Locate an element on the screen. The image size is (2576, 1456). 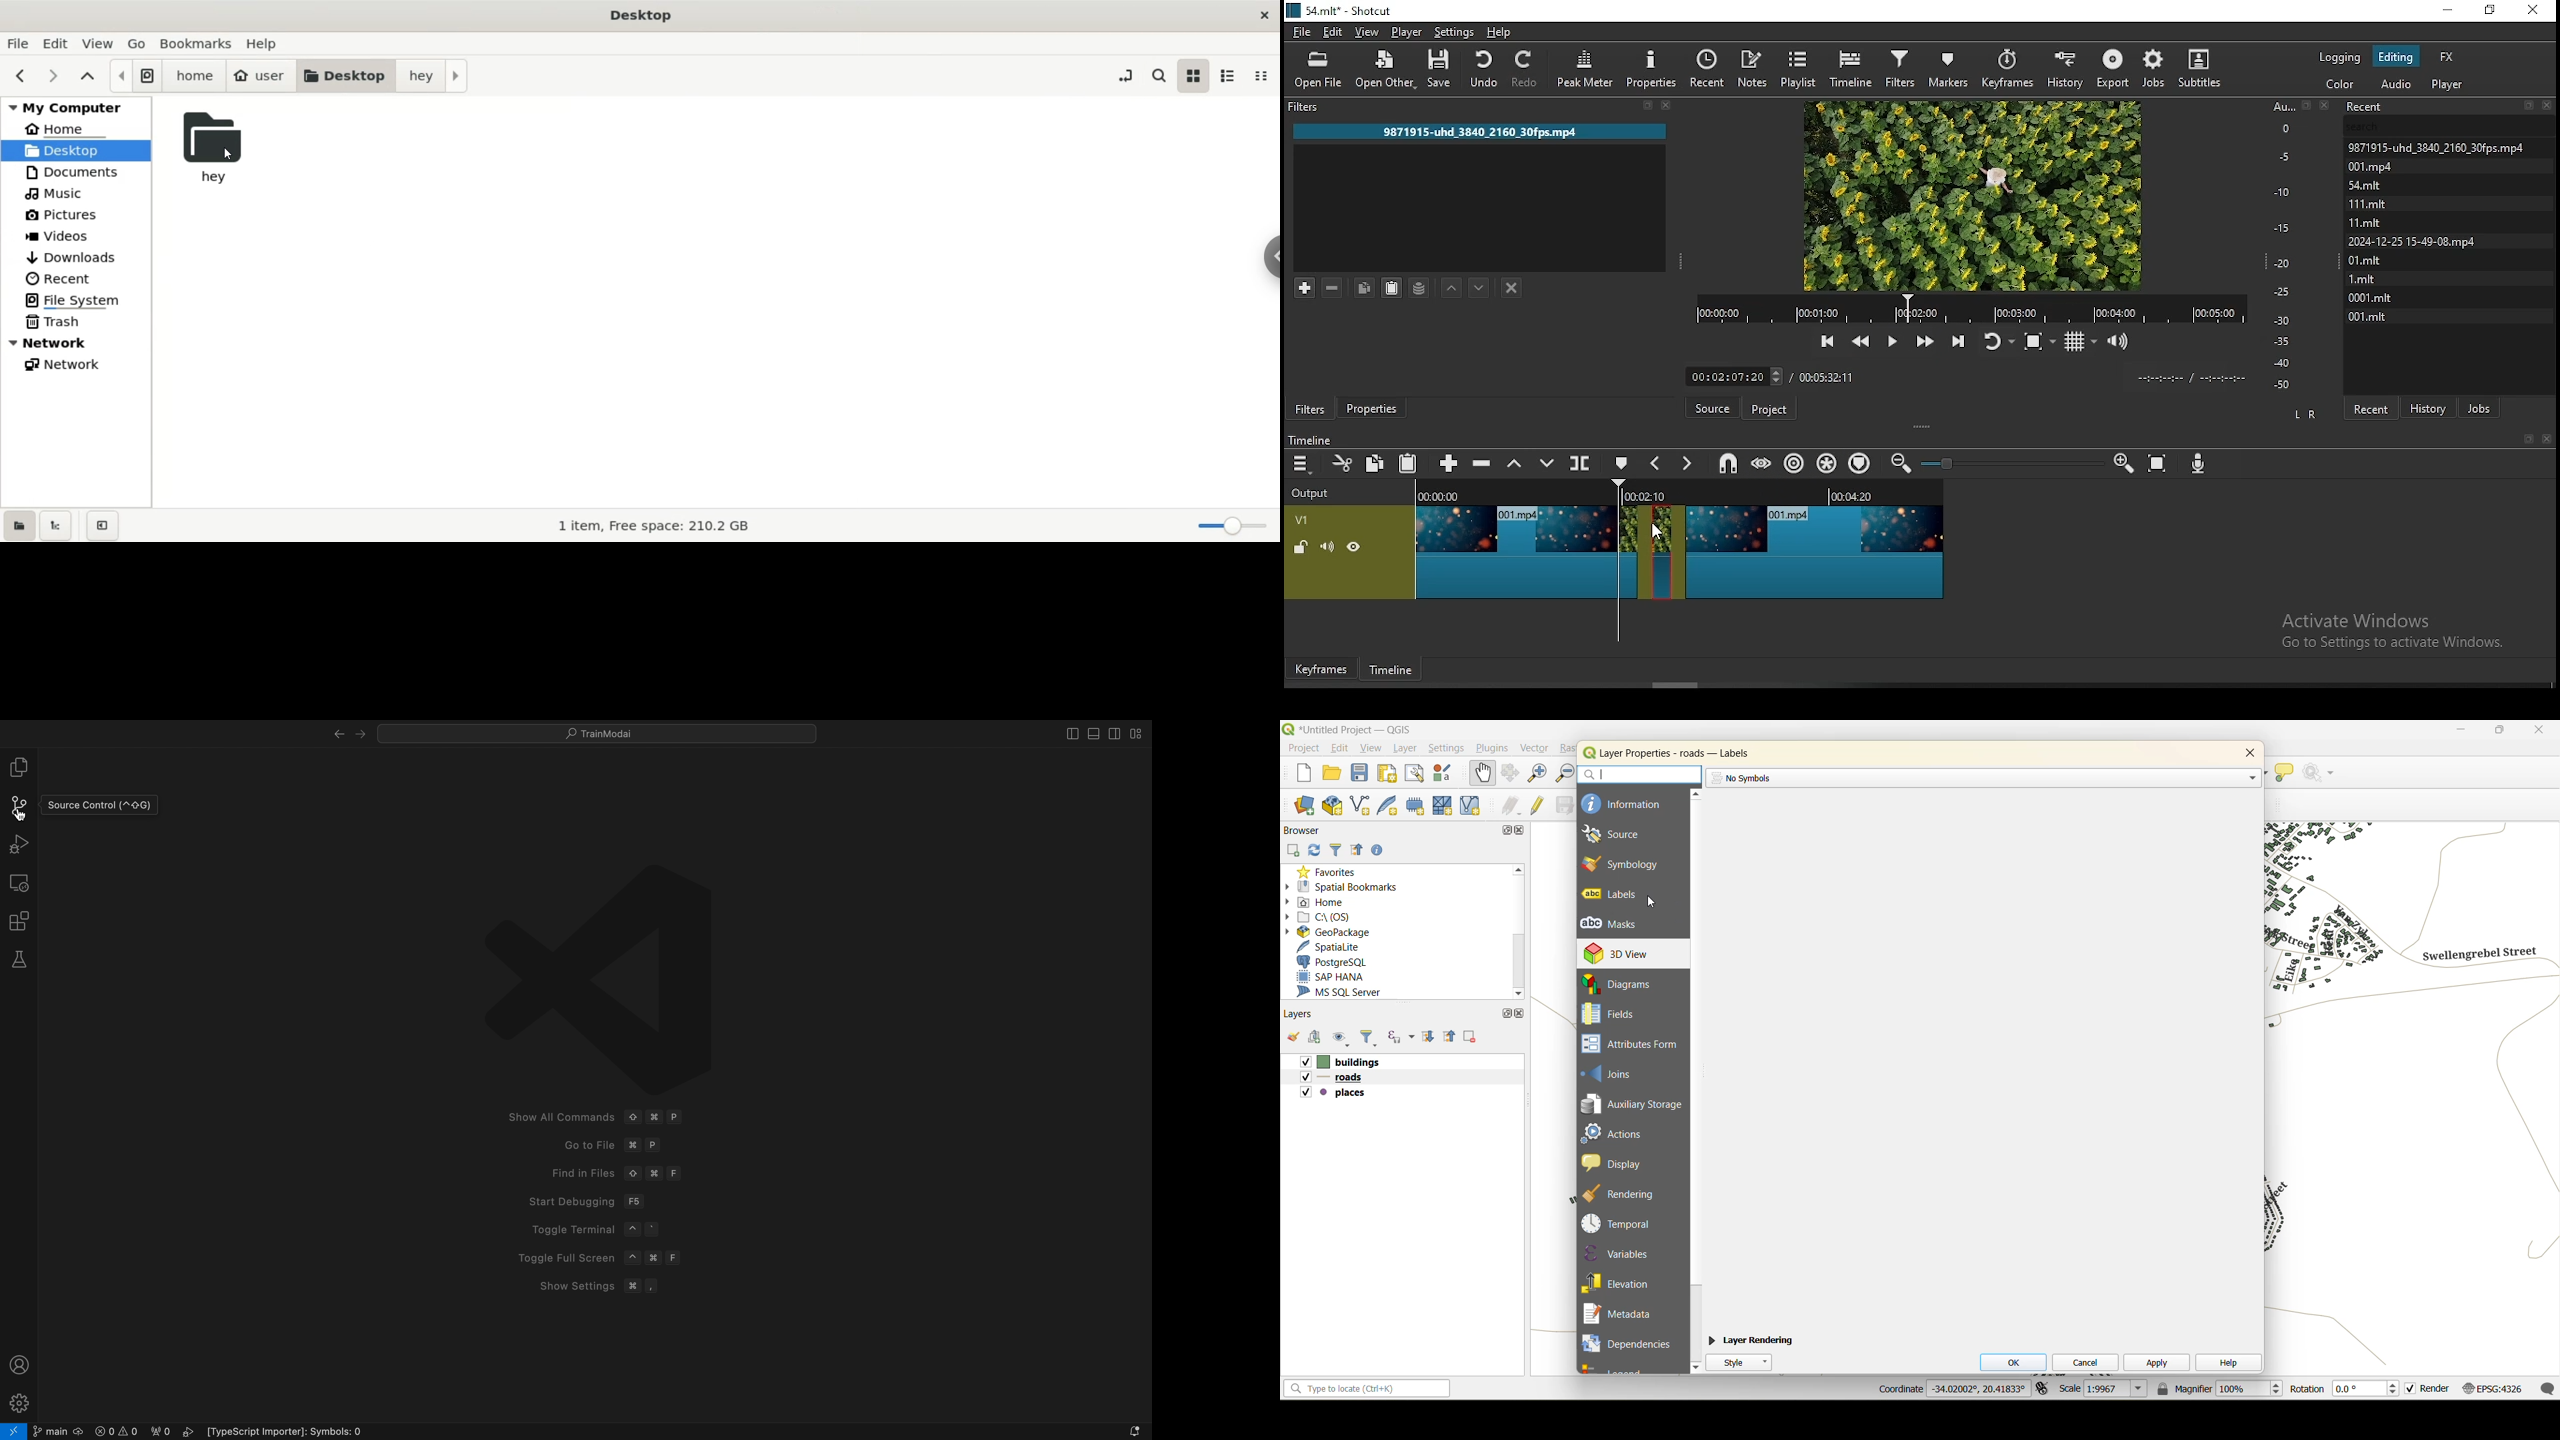
plugins is located at coordinates (1493, 750).